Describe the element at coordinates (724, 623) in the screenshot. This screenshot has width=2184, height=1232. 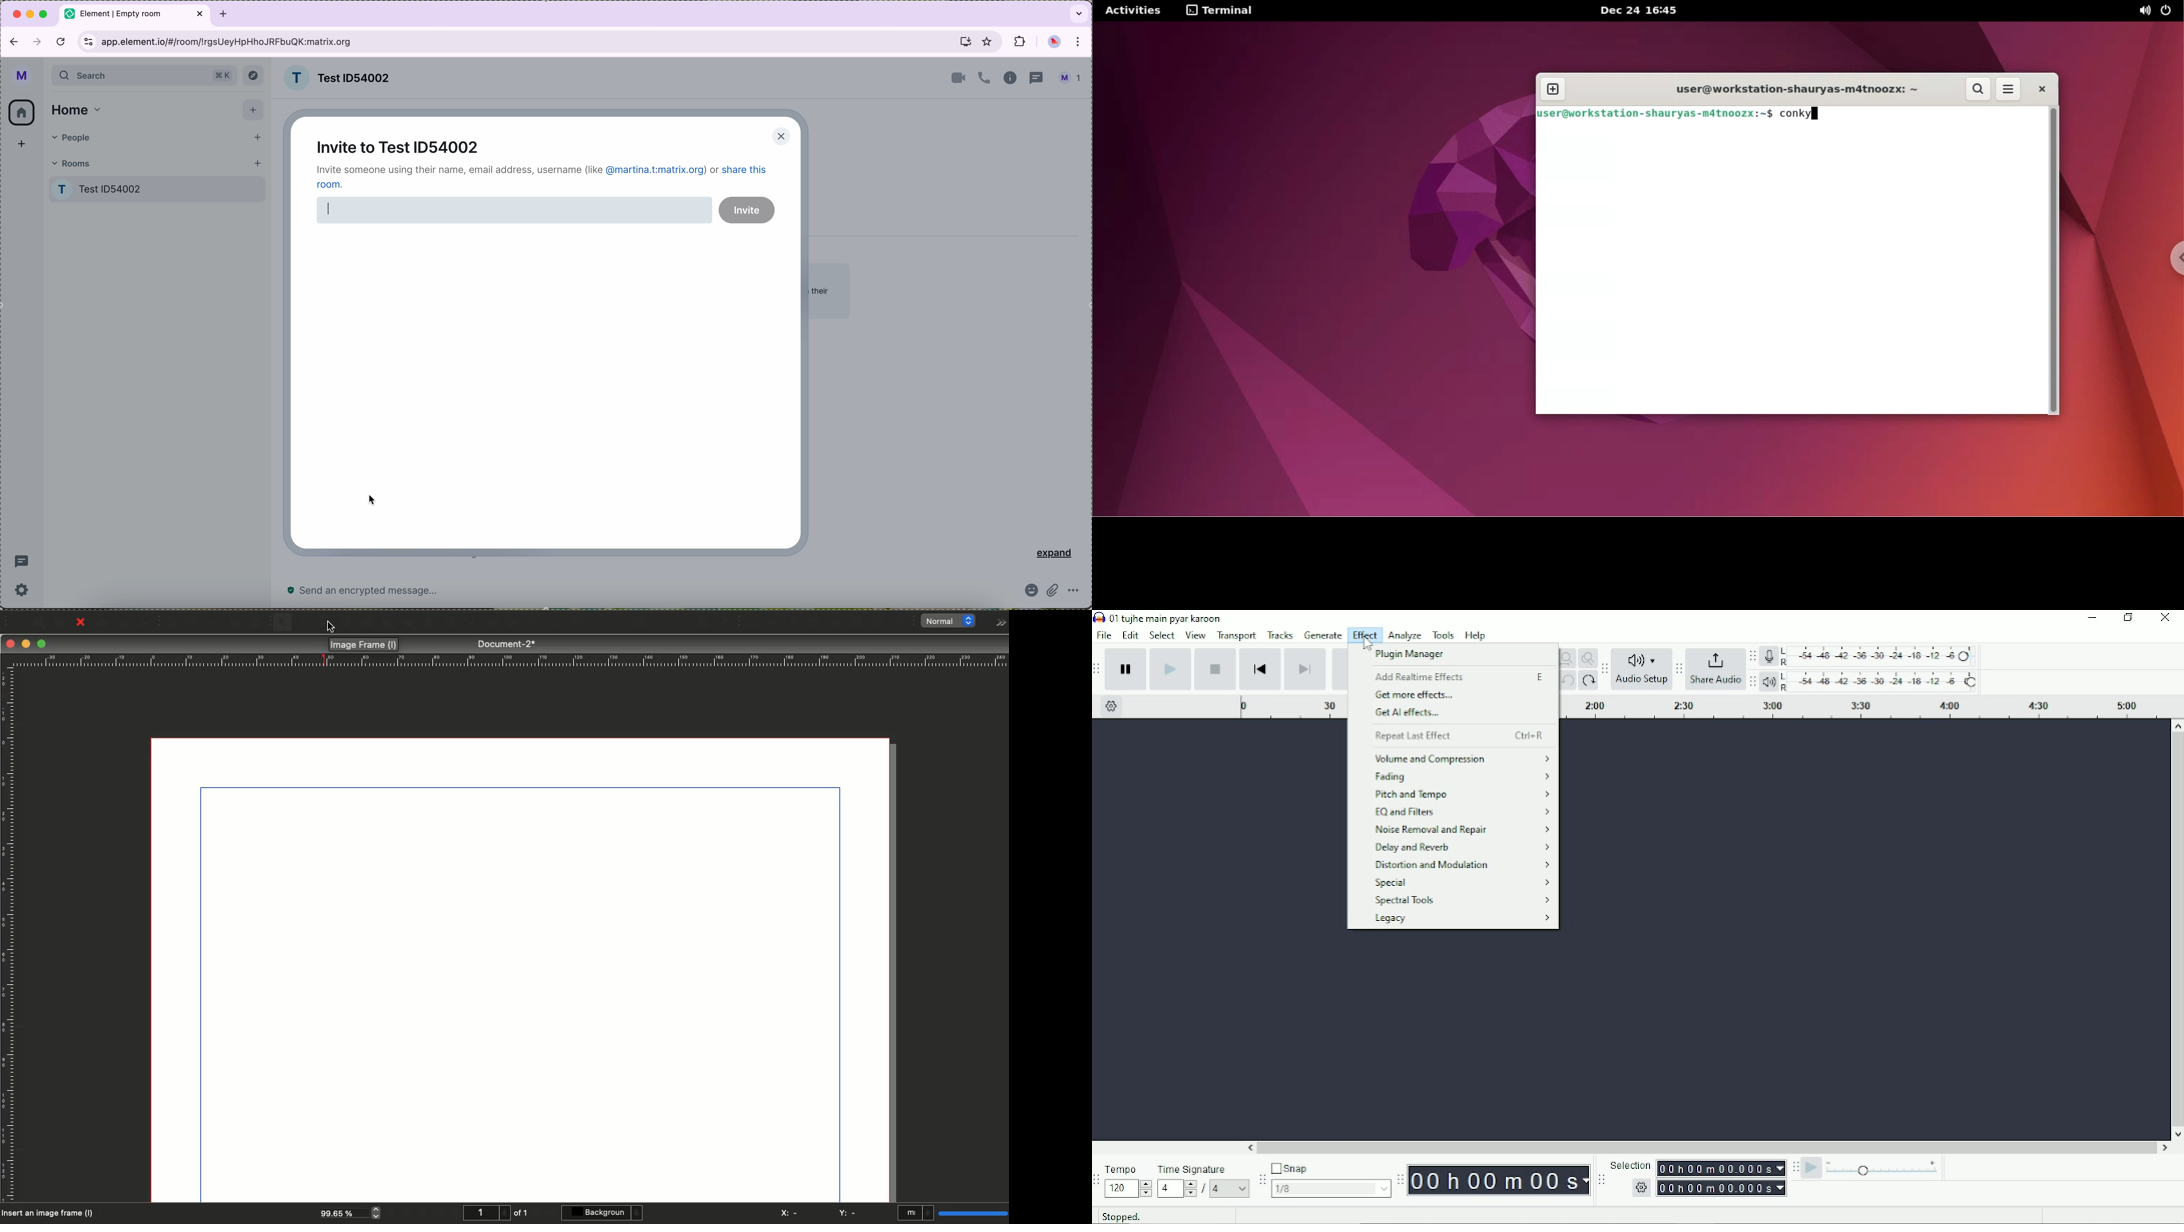
I see `Eye dropper` at that location.